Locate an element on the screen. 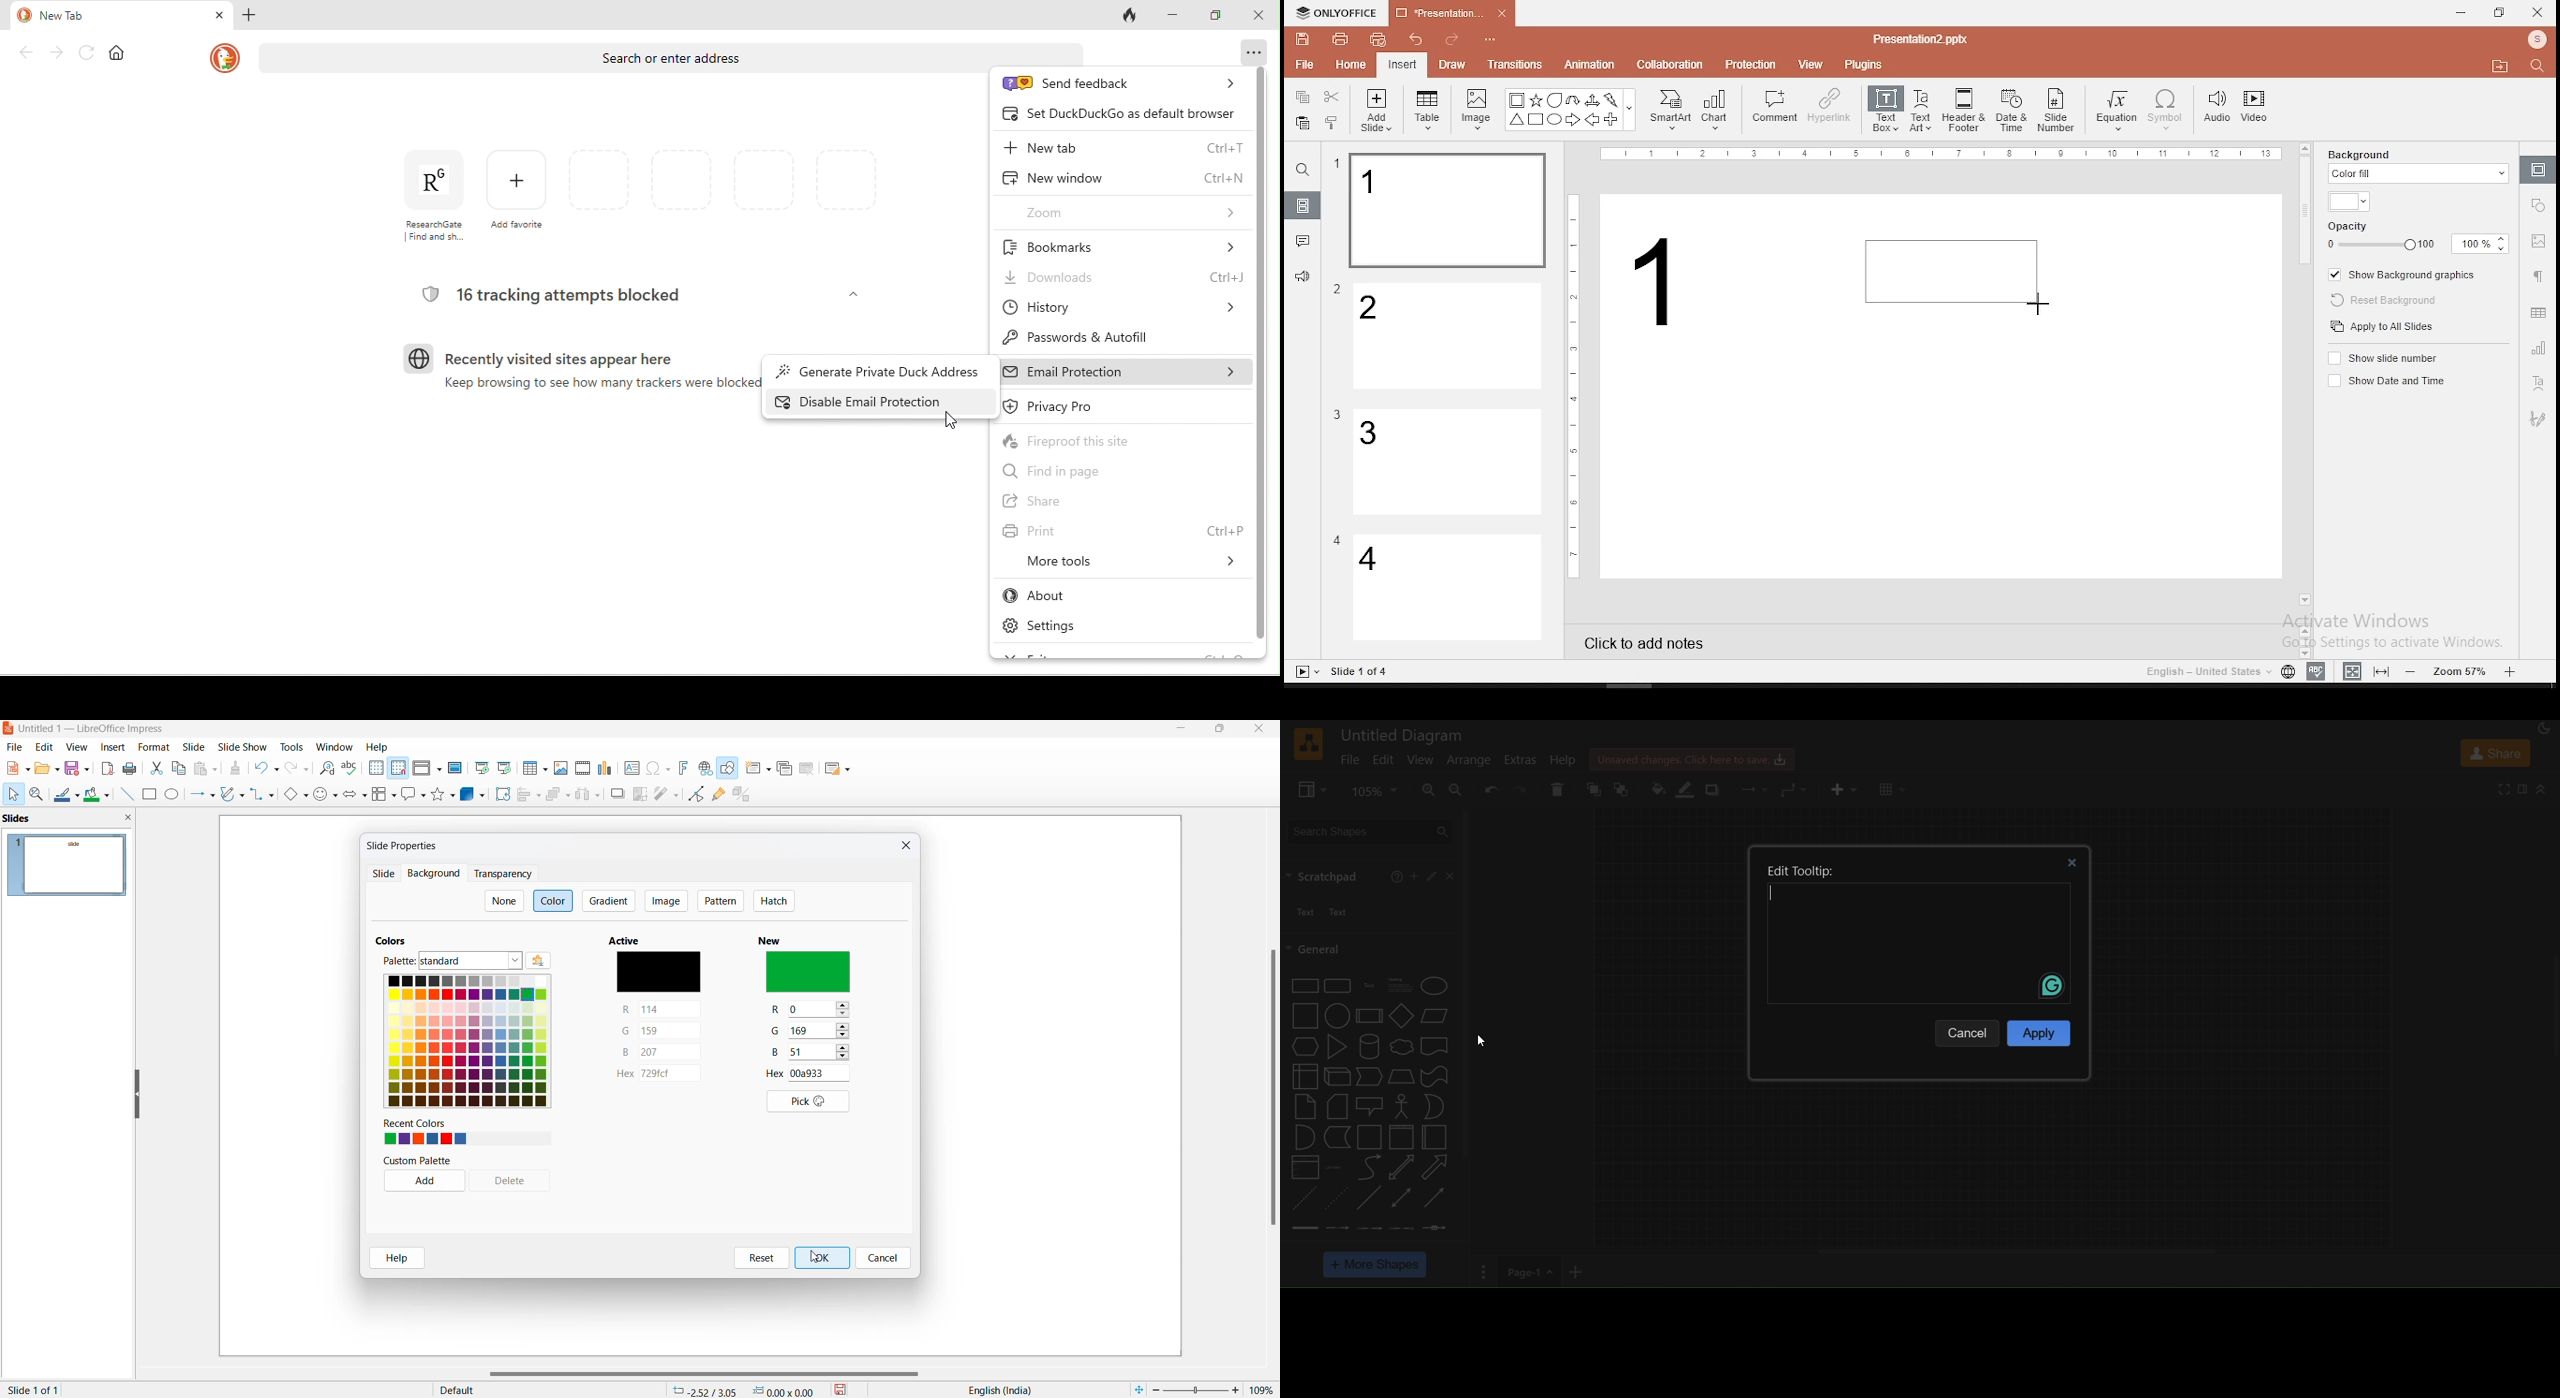 This screenshot has height=1400, width=2576. help is located at coordinates (1397, 878).